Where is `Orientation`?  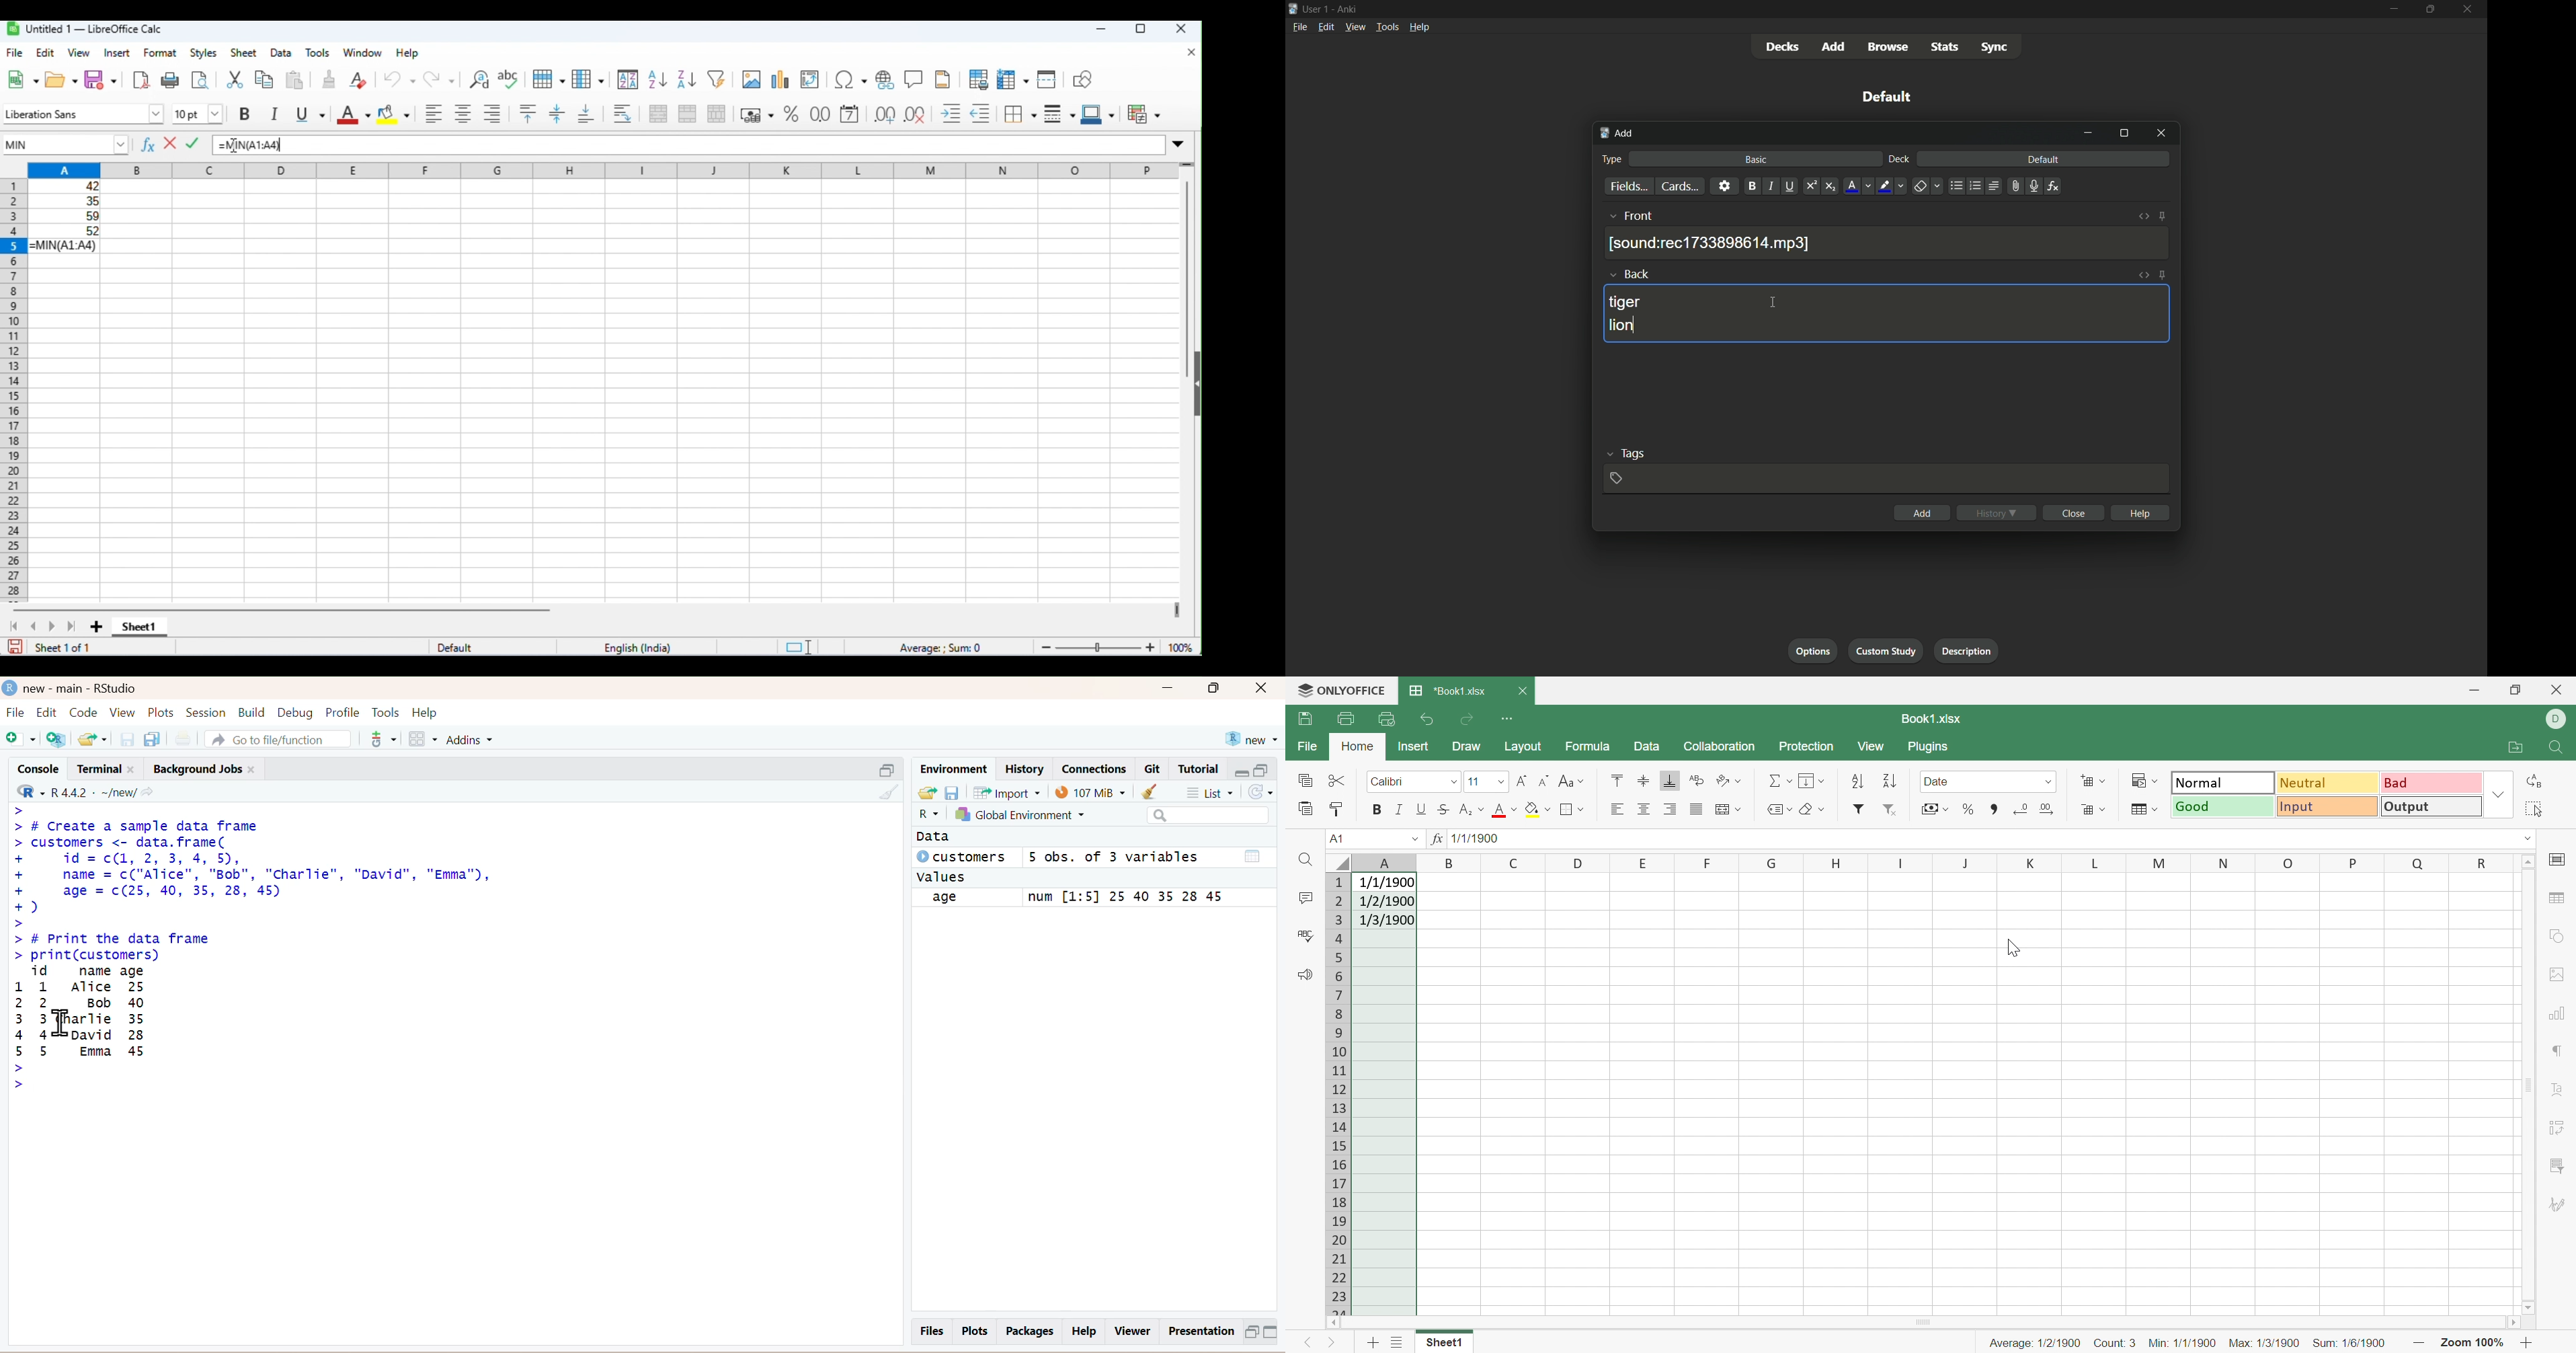 Orientation is located at coordinates (1730, 782).